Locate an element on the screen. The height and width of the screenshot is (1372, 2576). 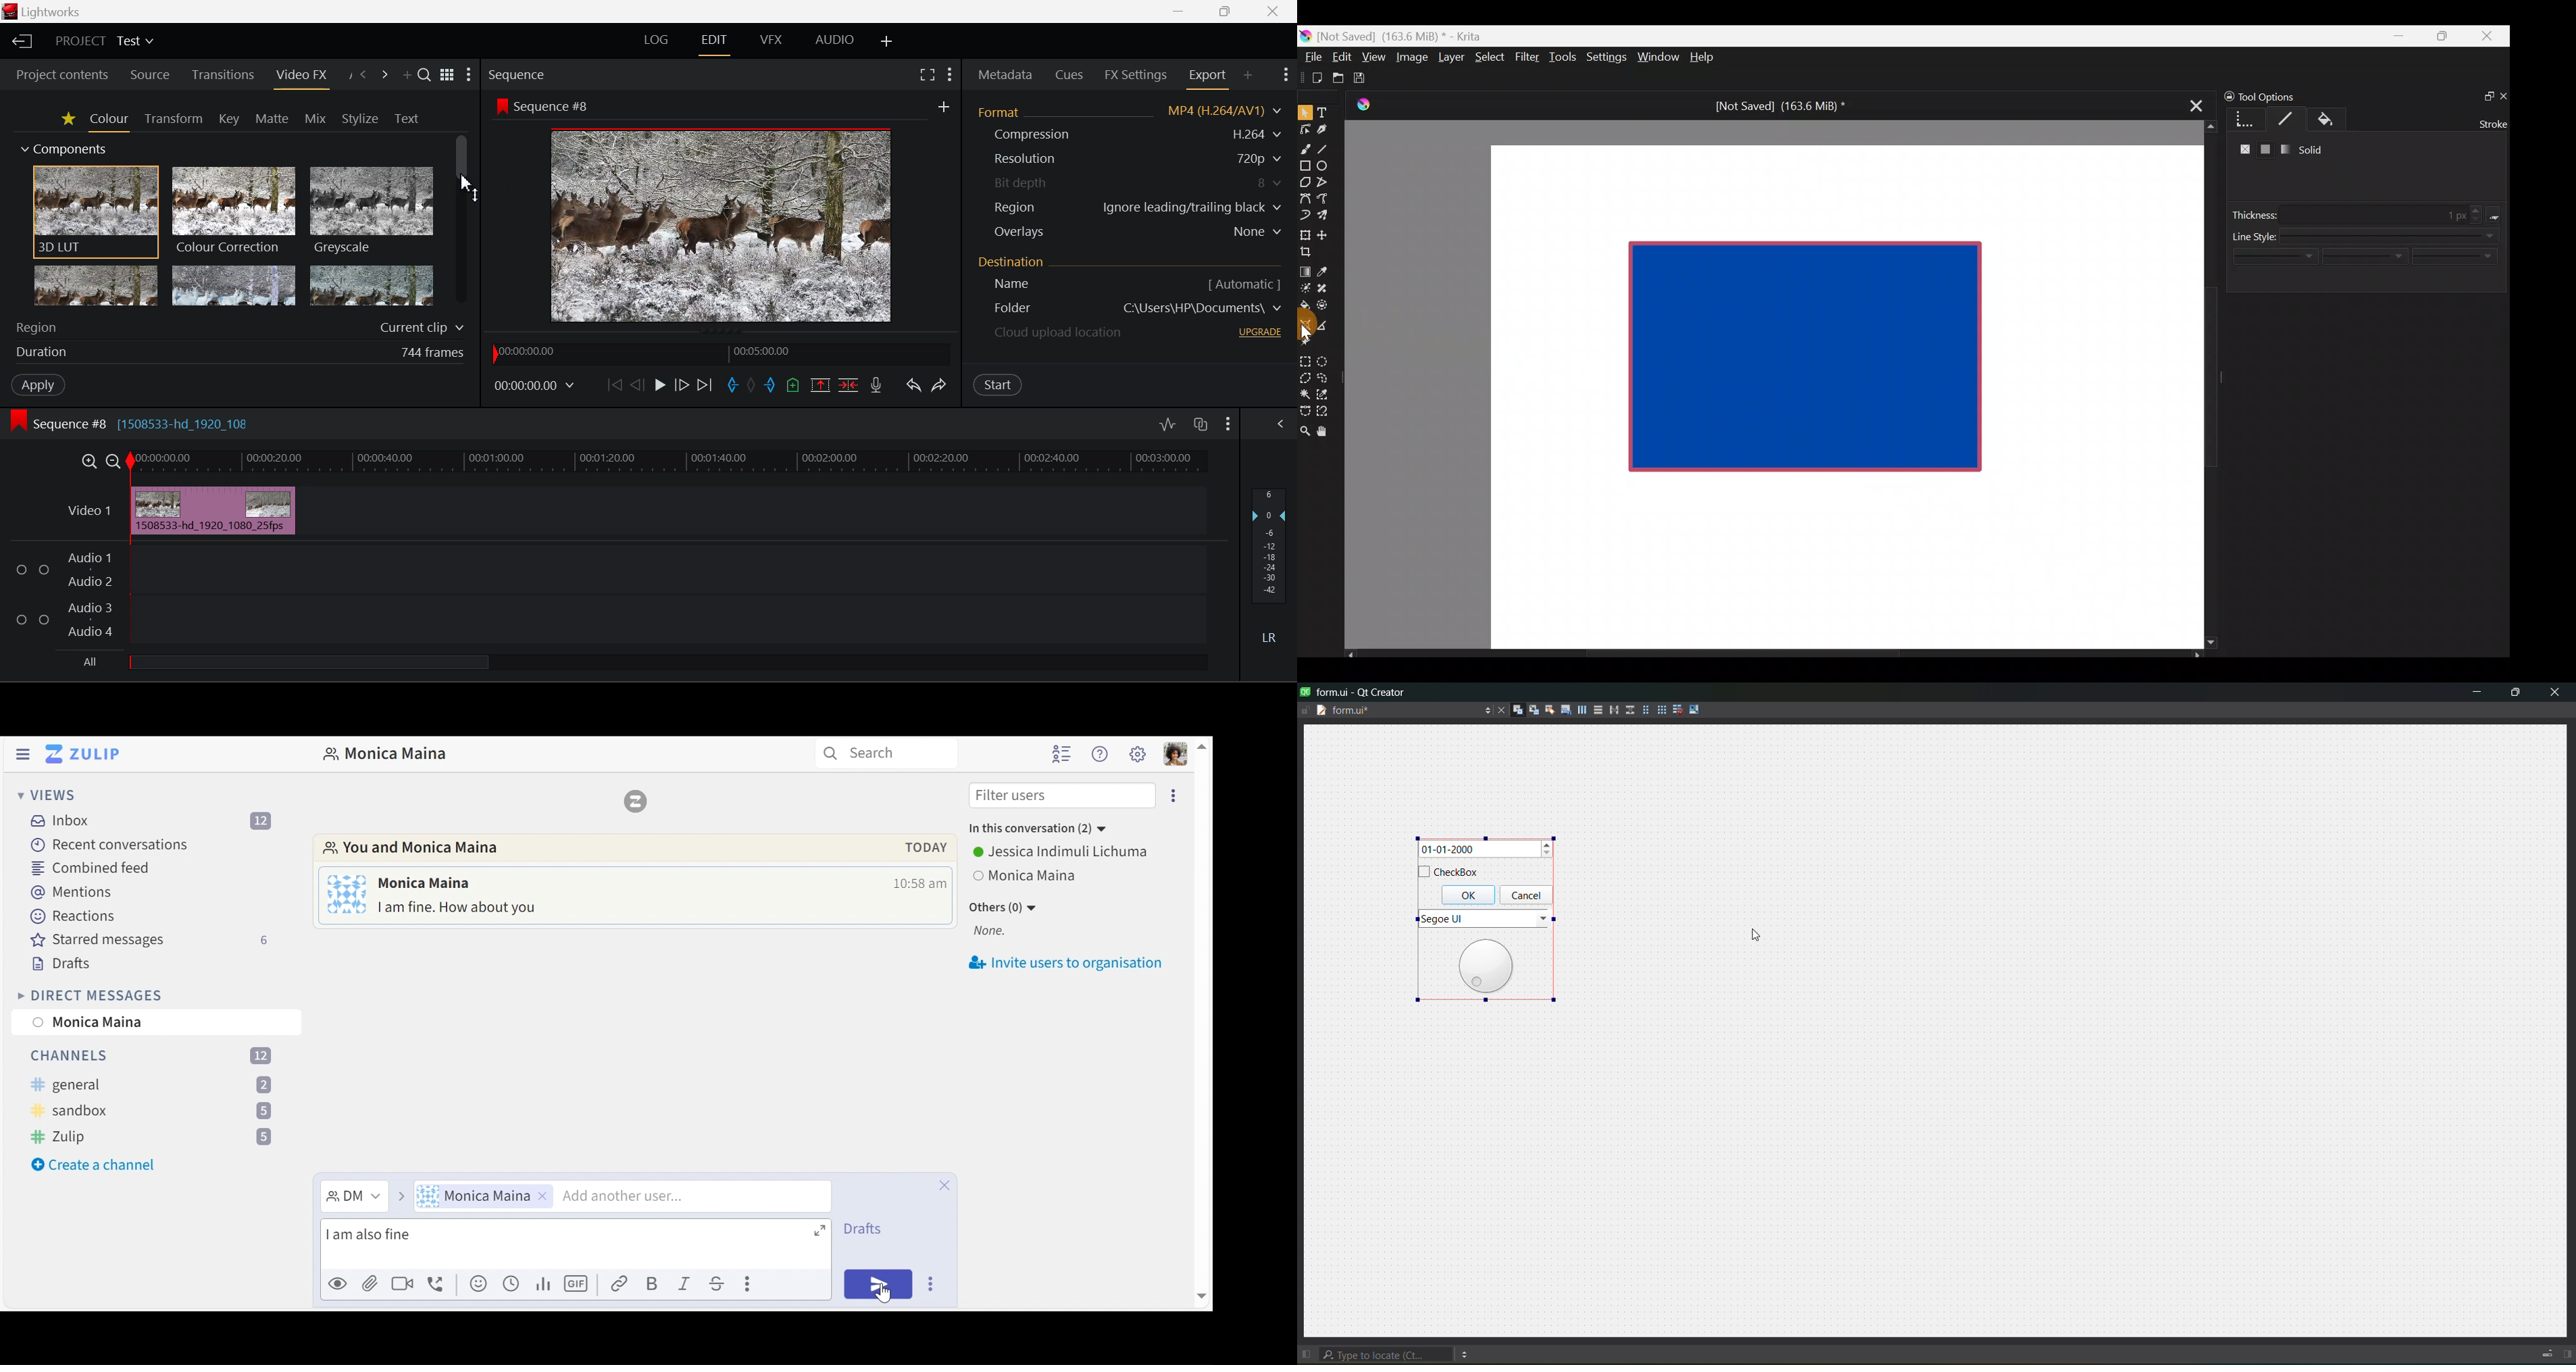
Toggle audio levels editing is located at coordinates (1167, 422).